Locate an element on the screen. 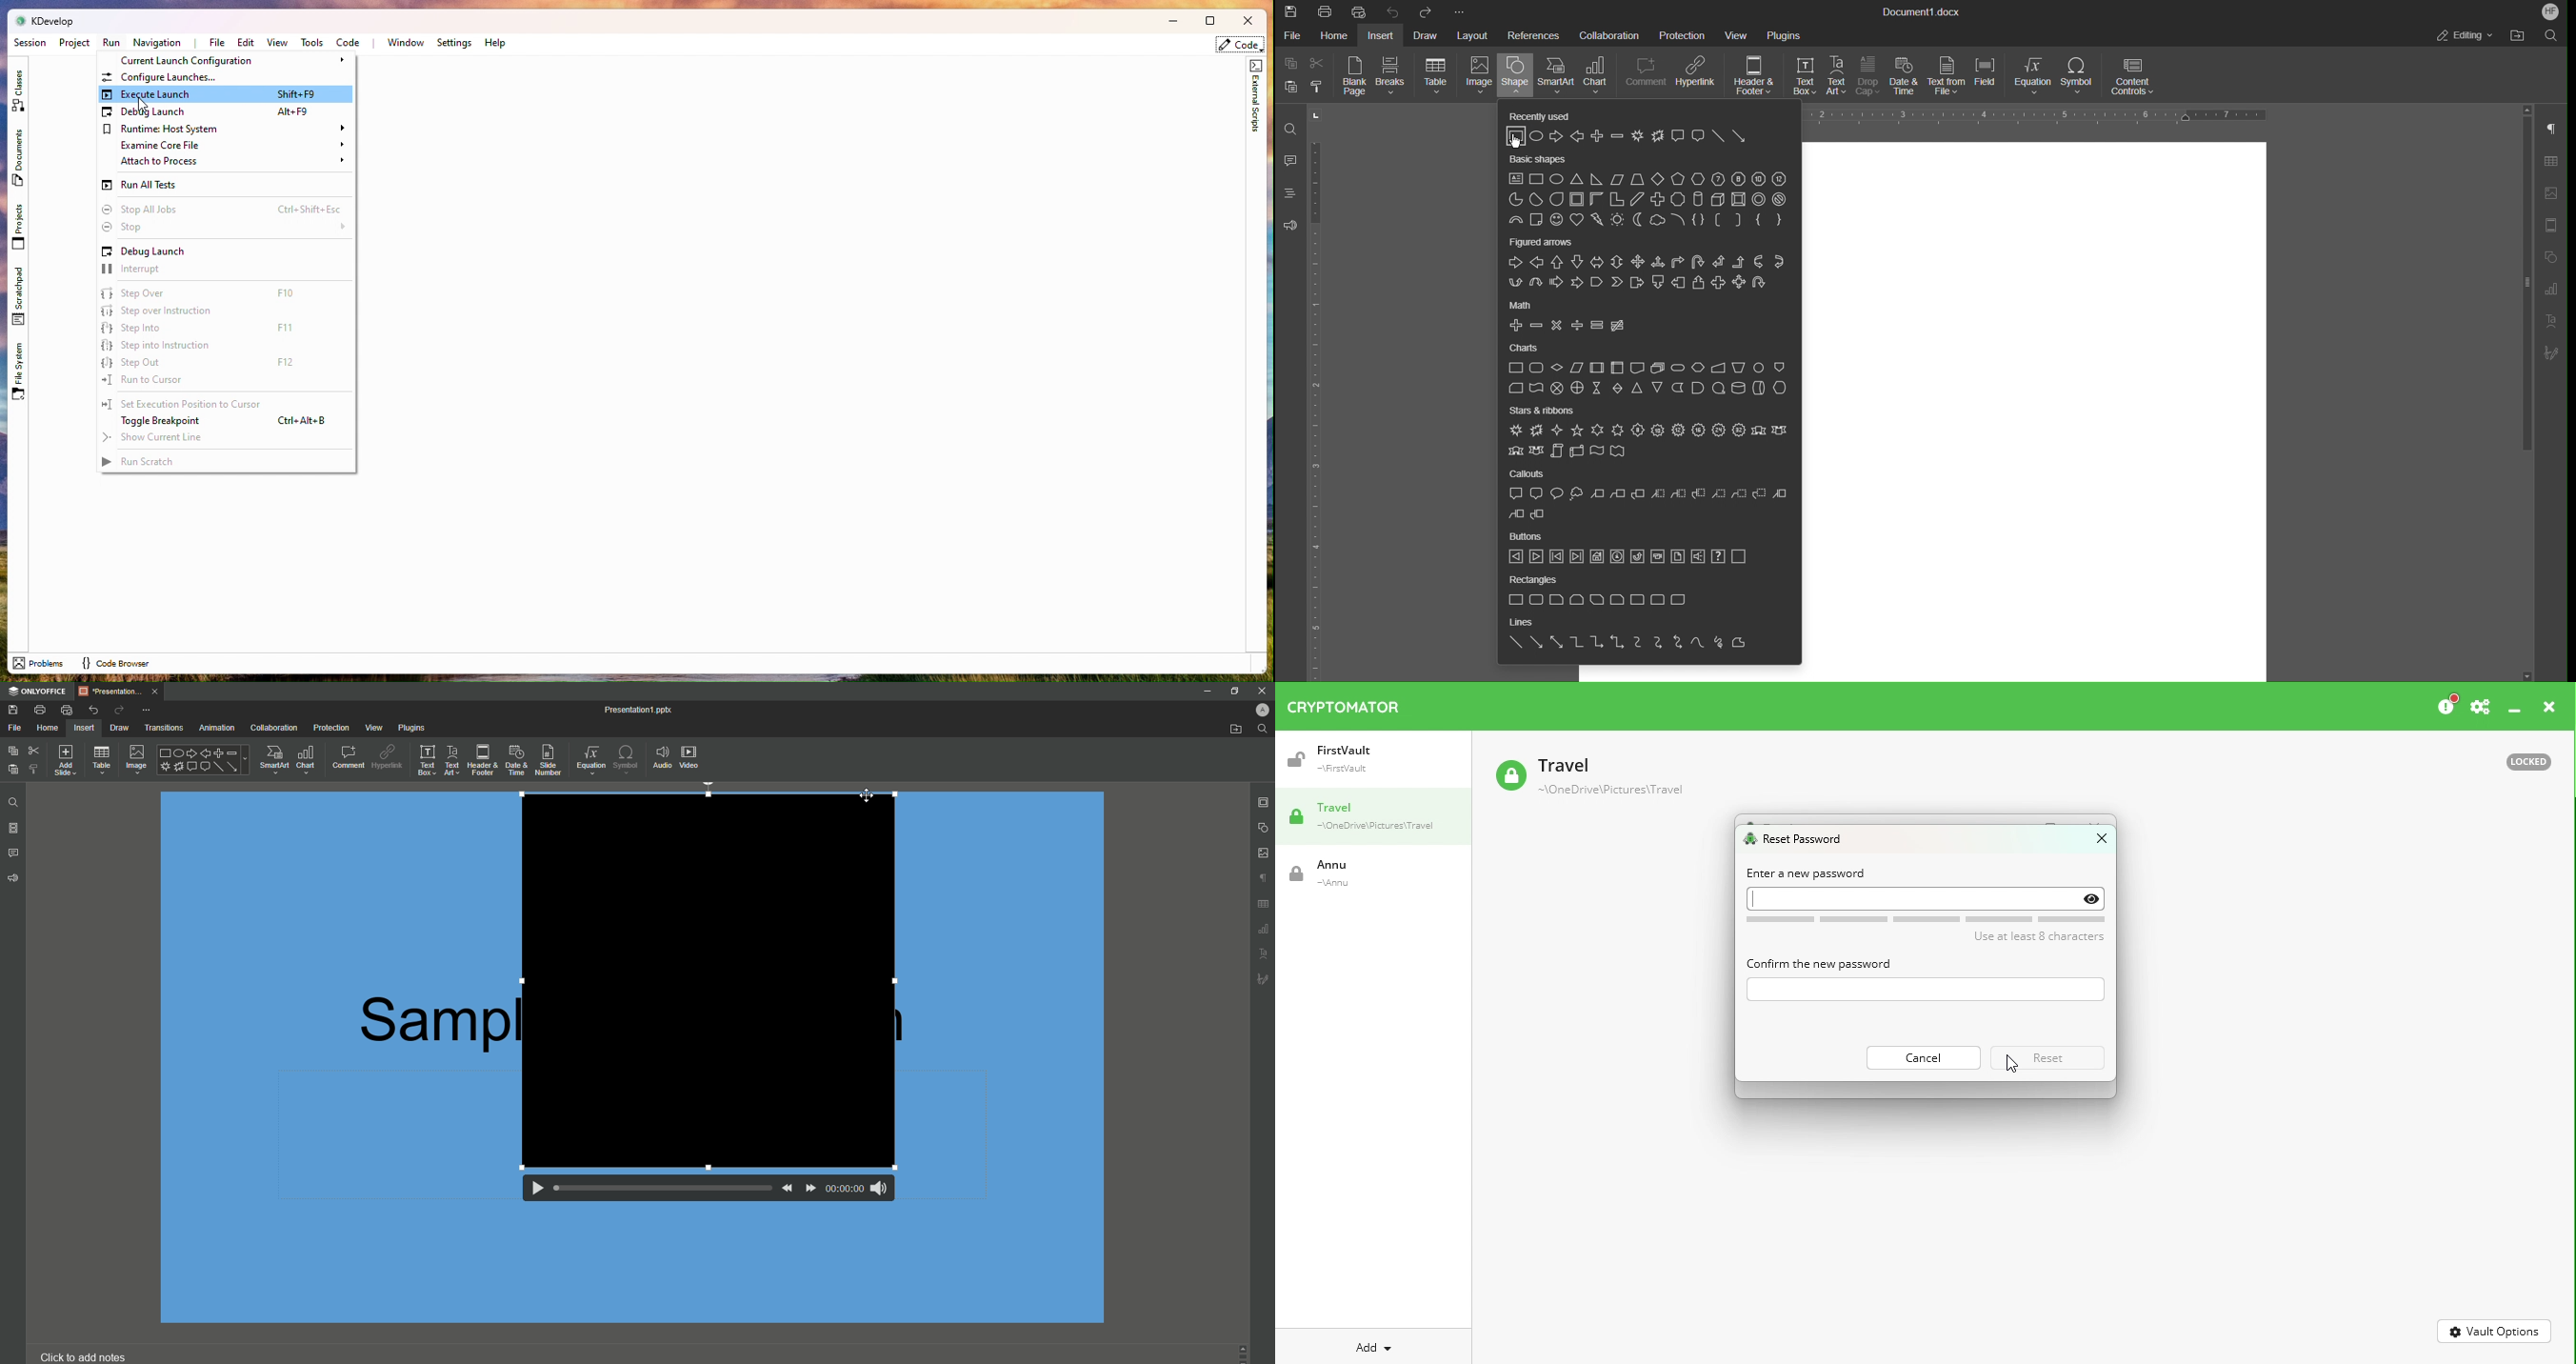 This screenshot has height=1372, width=2576. Rectangles is located at coordinates (1534, 581).